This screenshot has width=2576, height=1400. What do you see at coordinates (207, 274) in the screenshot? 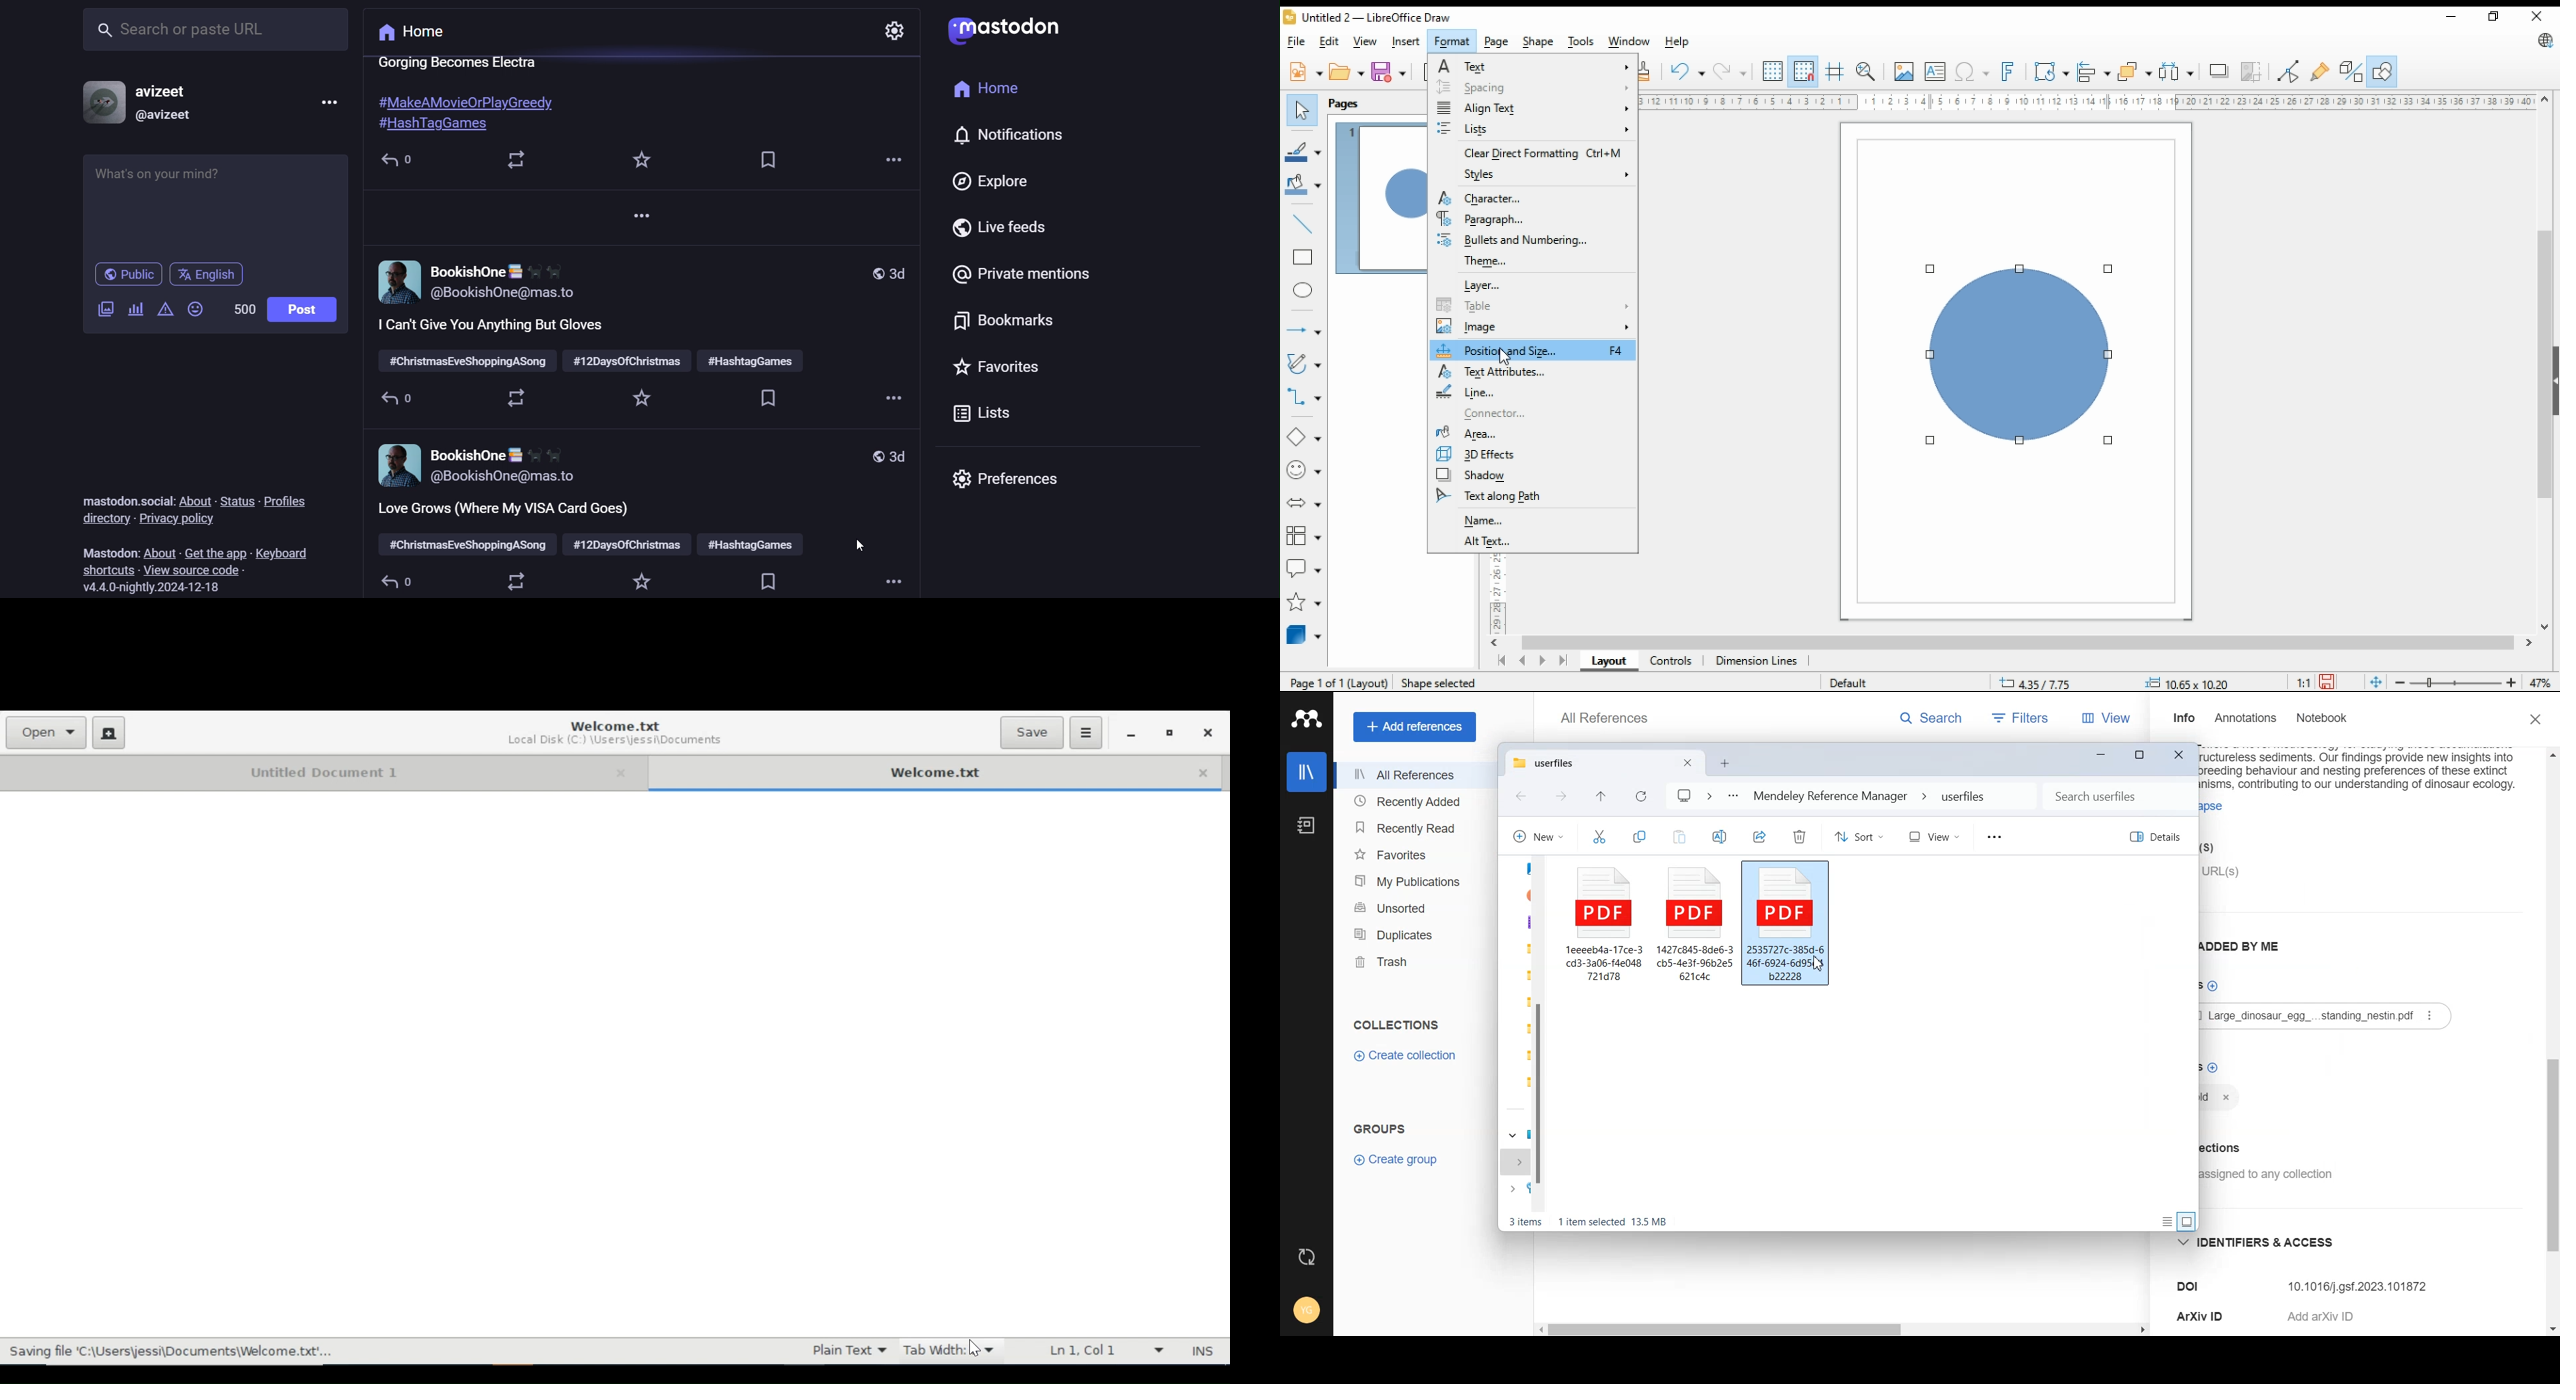
I see `english` at bounding box center [207, 274].